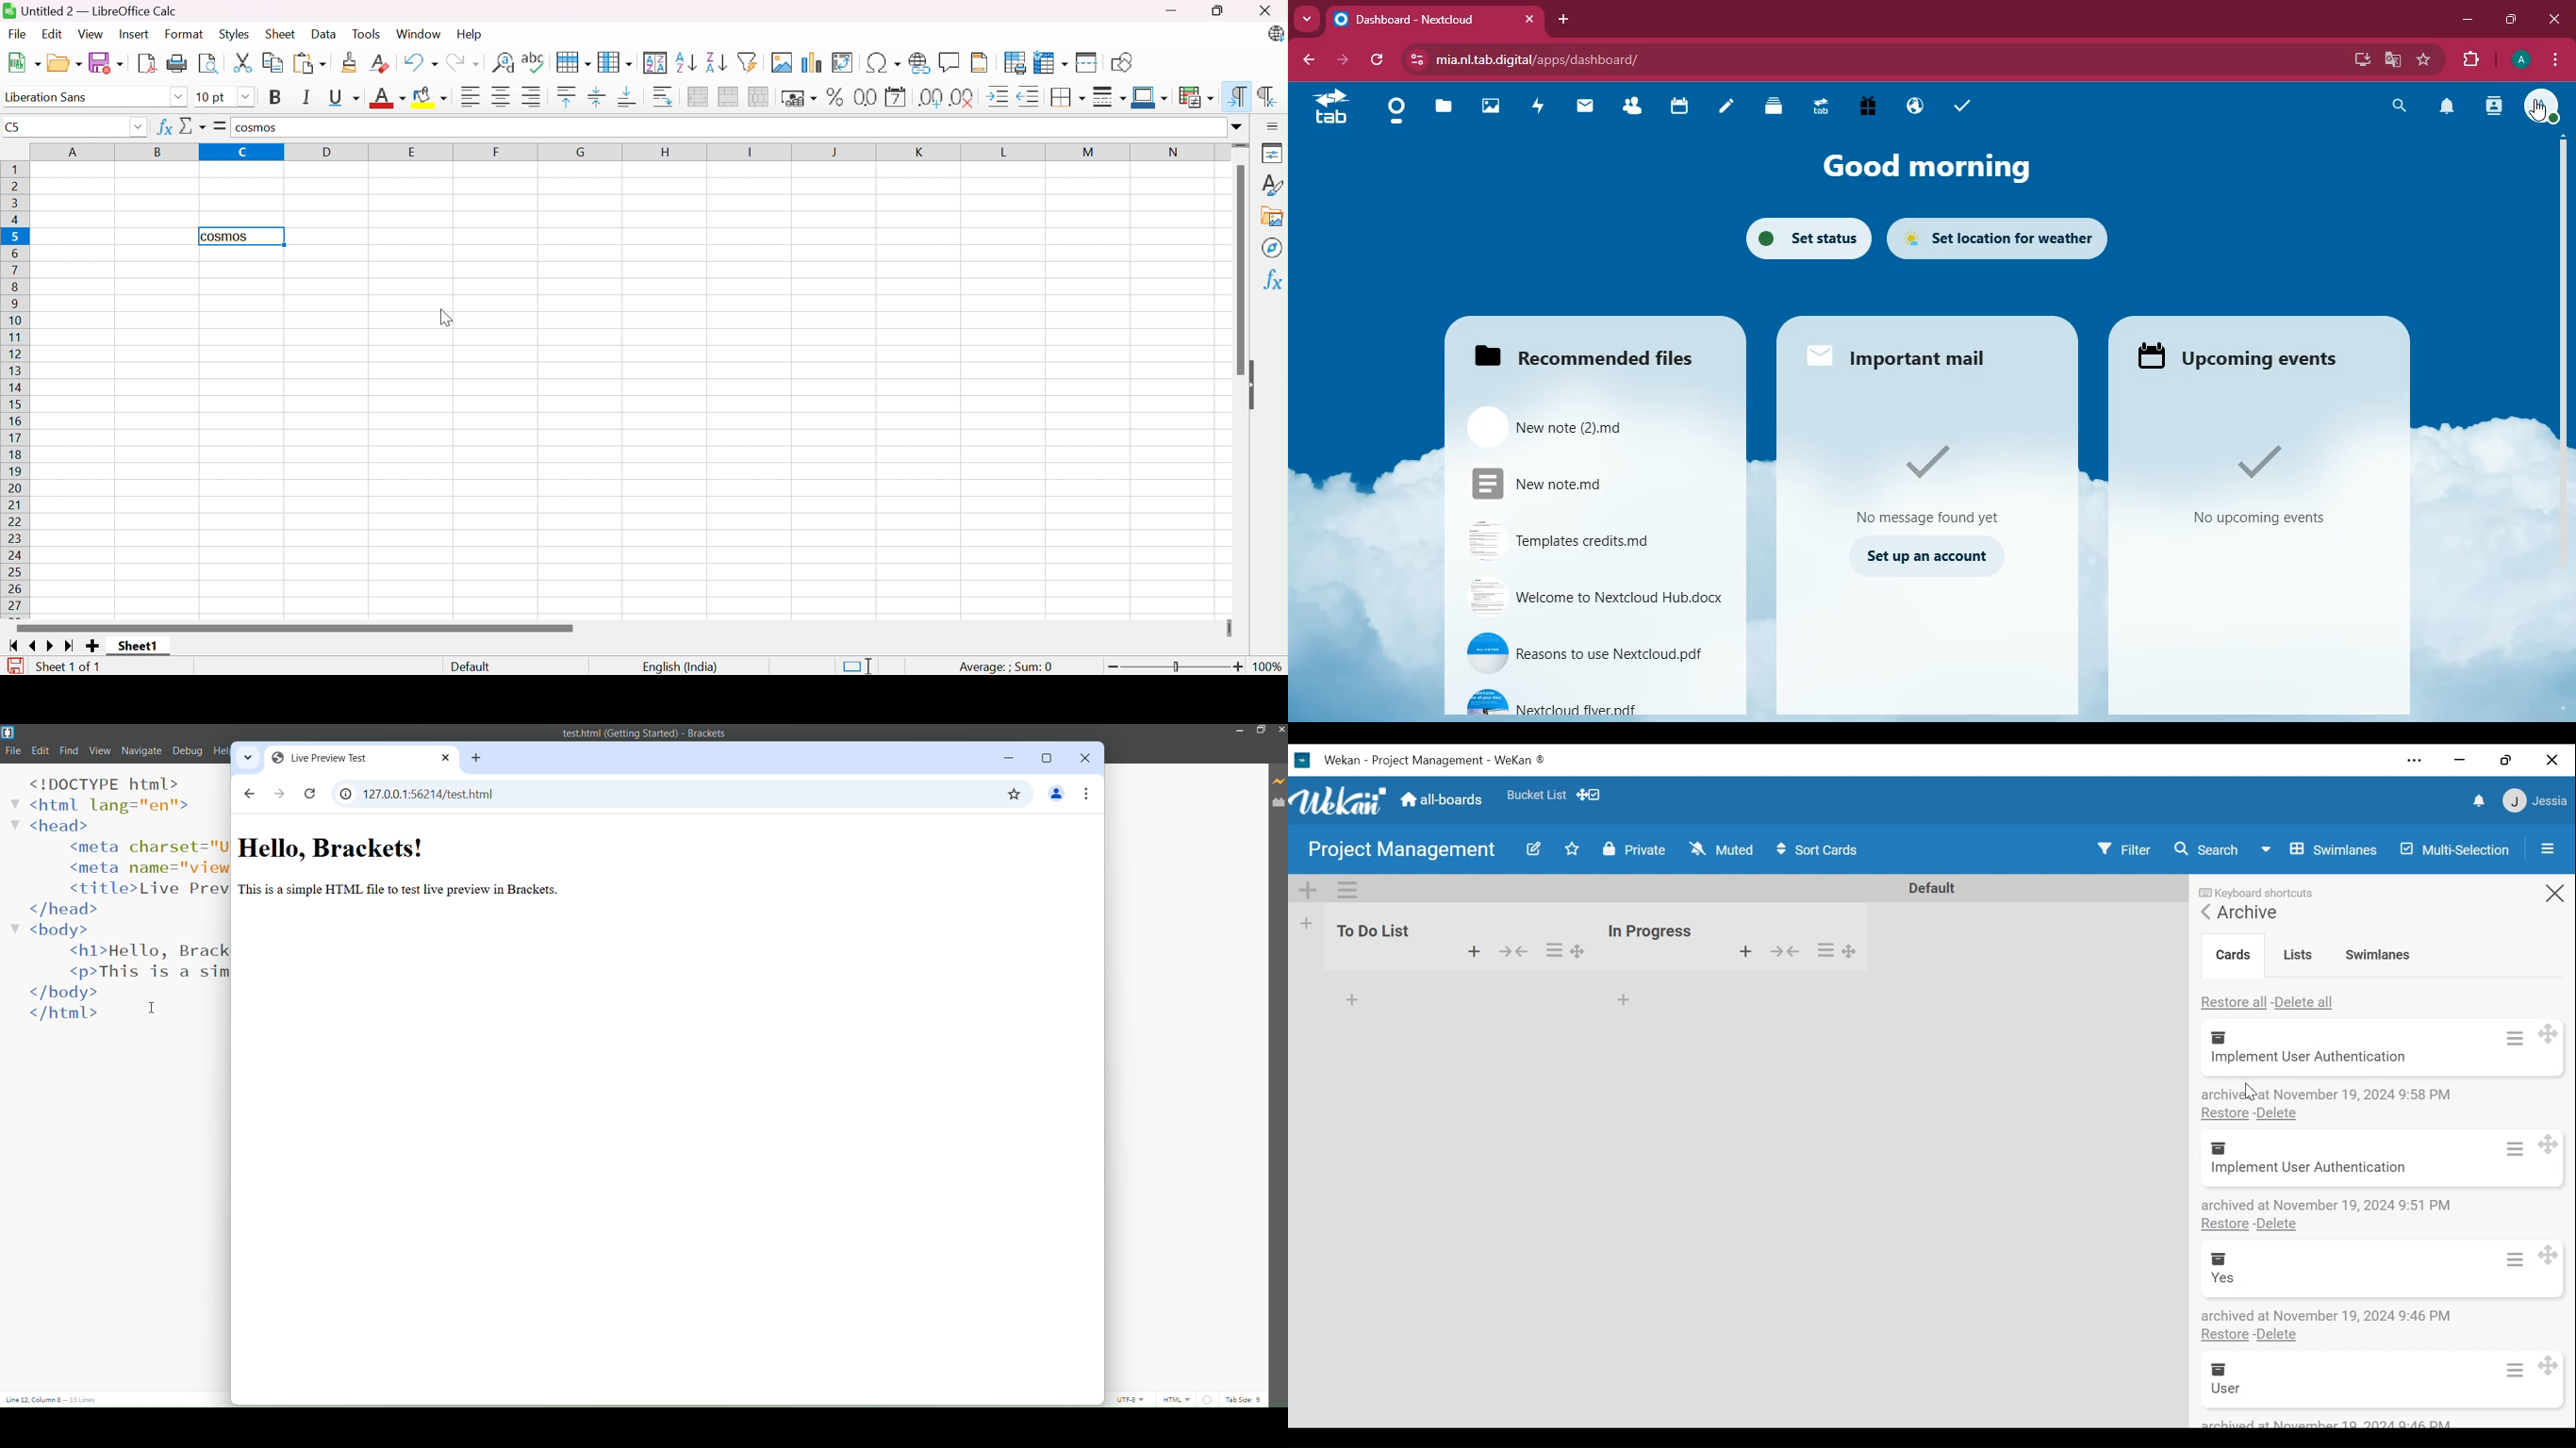 The width and height of the screenshot is (2576, 1456). I want to click on Options, so click(1088, 795).